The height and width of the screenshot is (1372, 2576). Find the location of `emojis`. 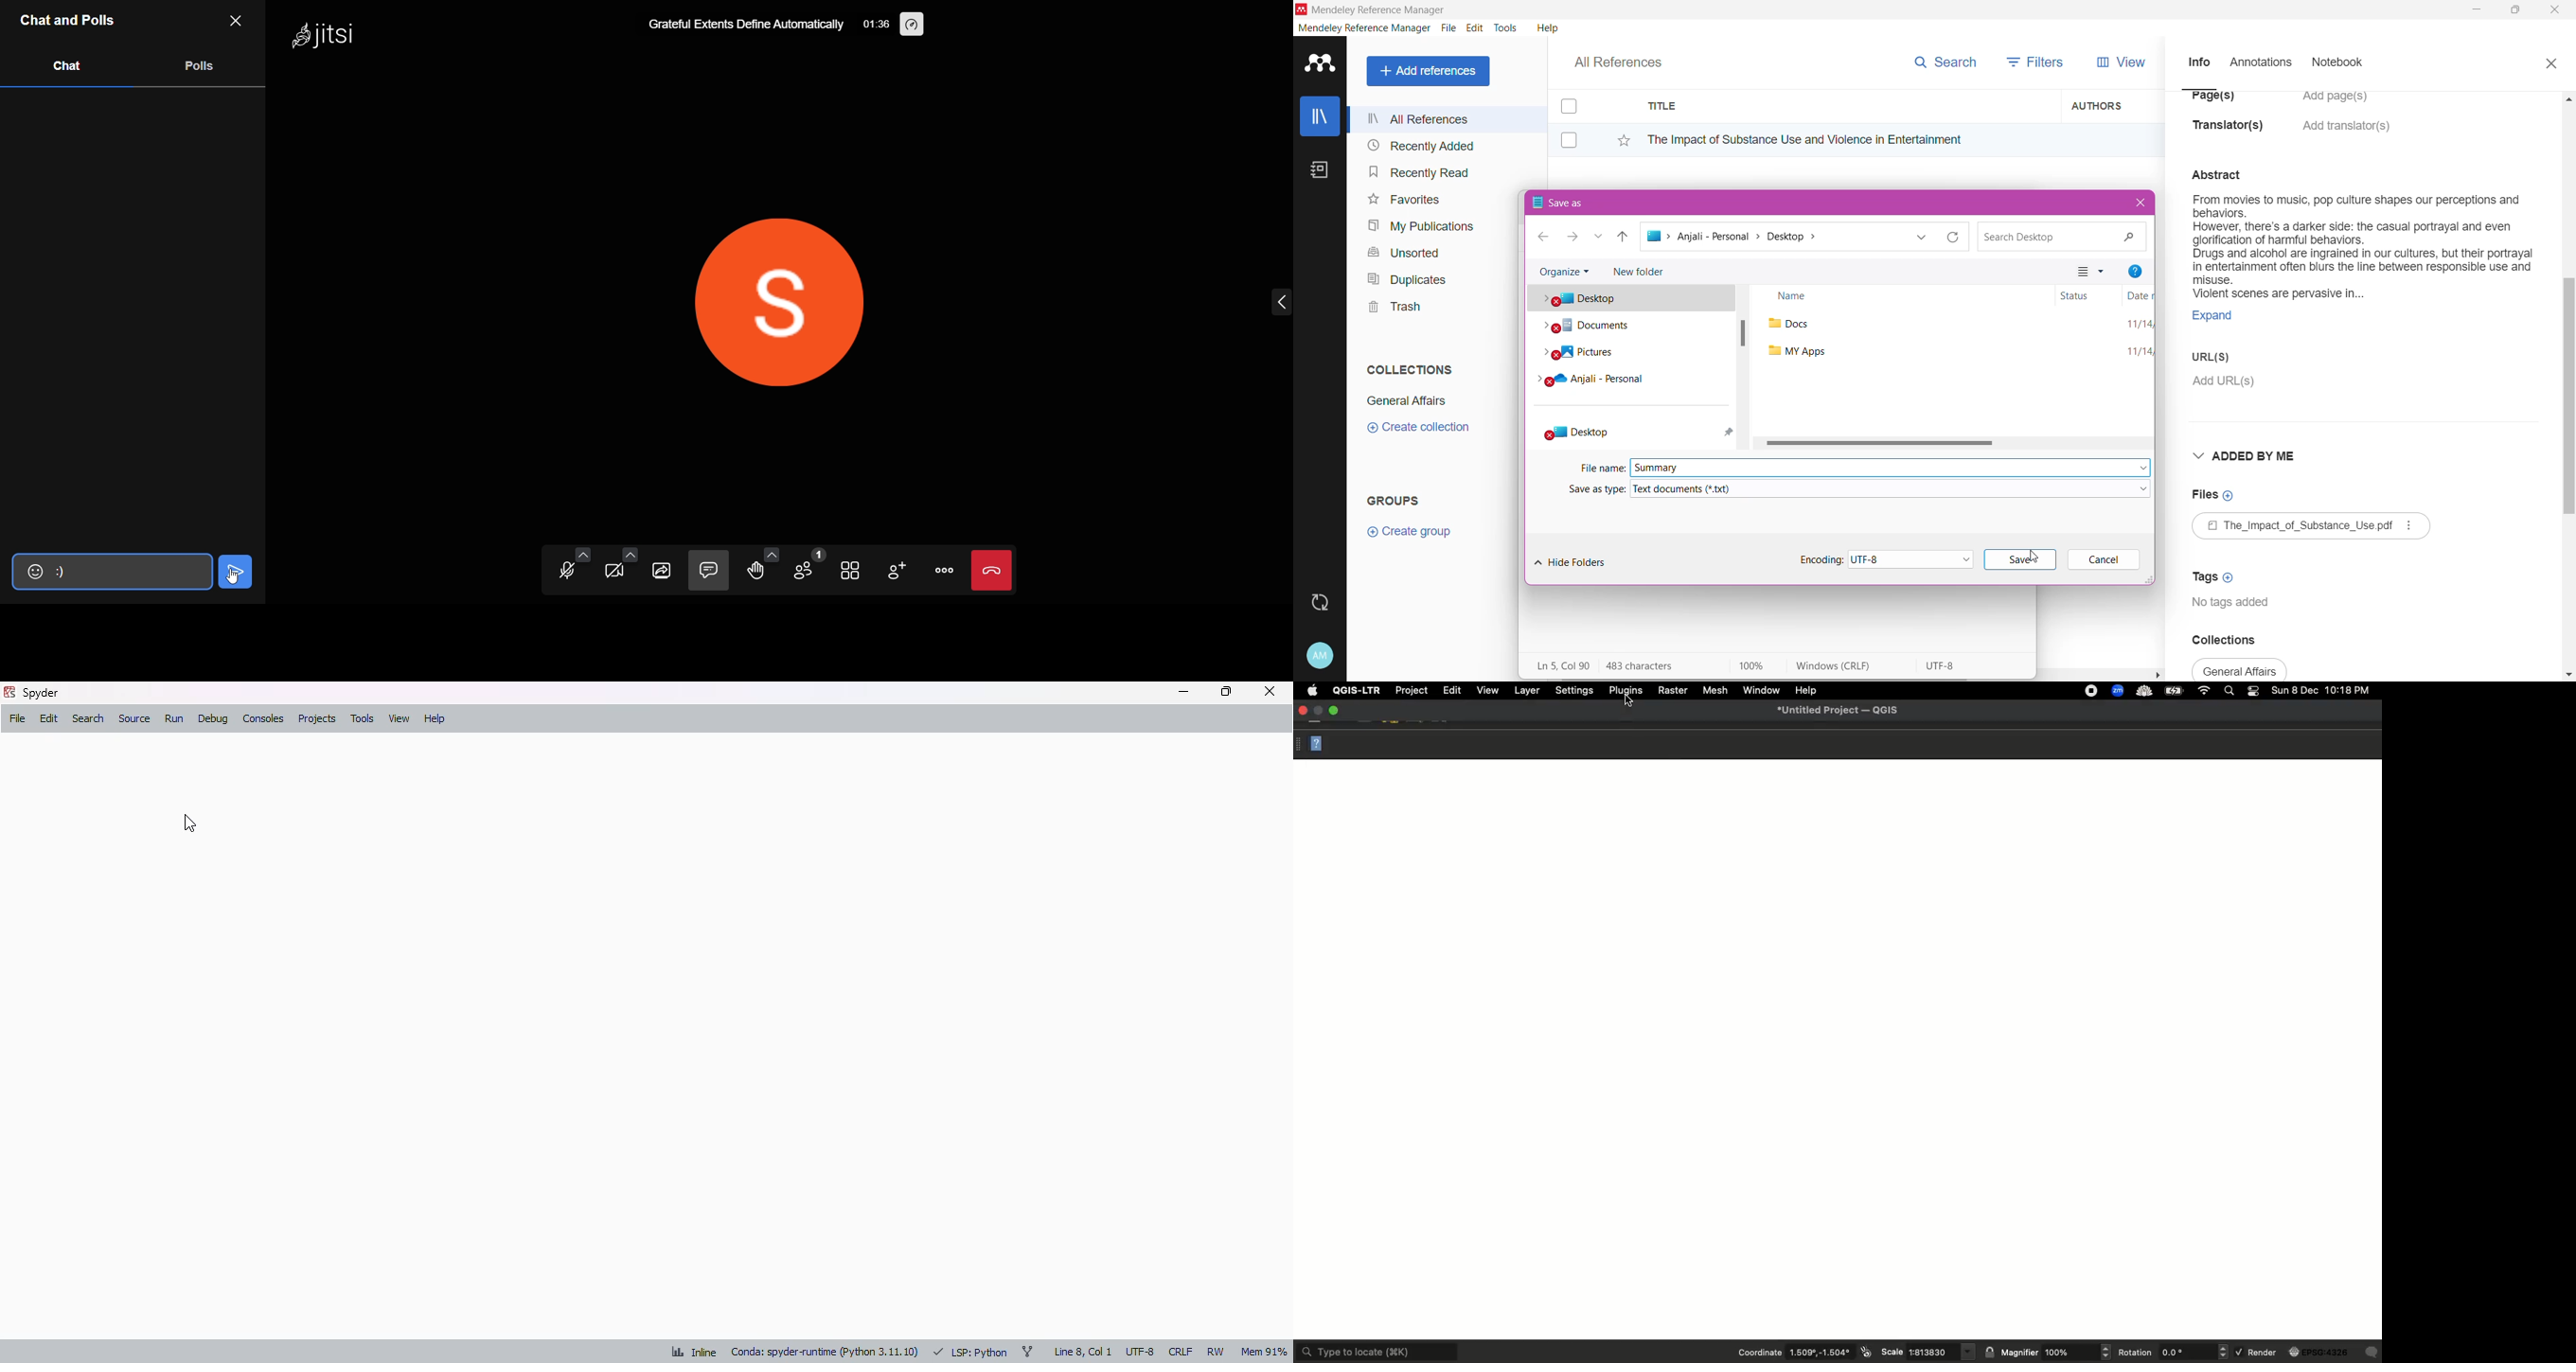

emojis is located at coordinates (28, 572).